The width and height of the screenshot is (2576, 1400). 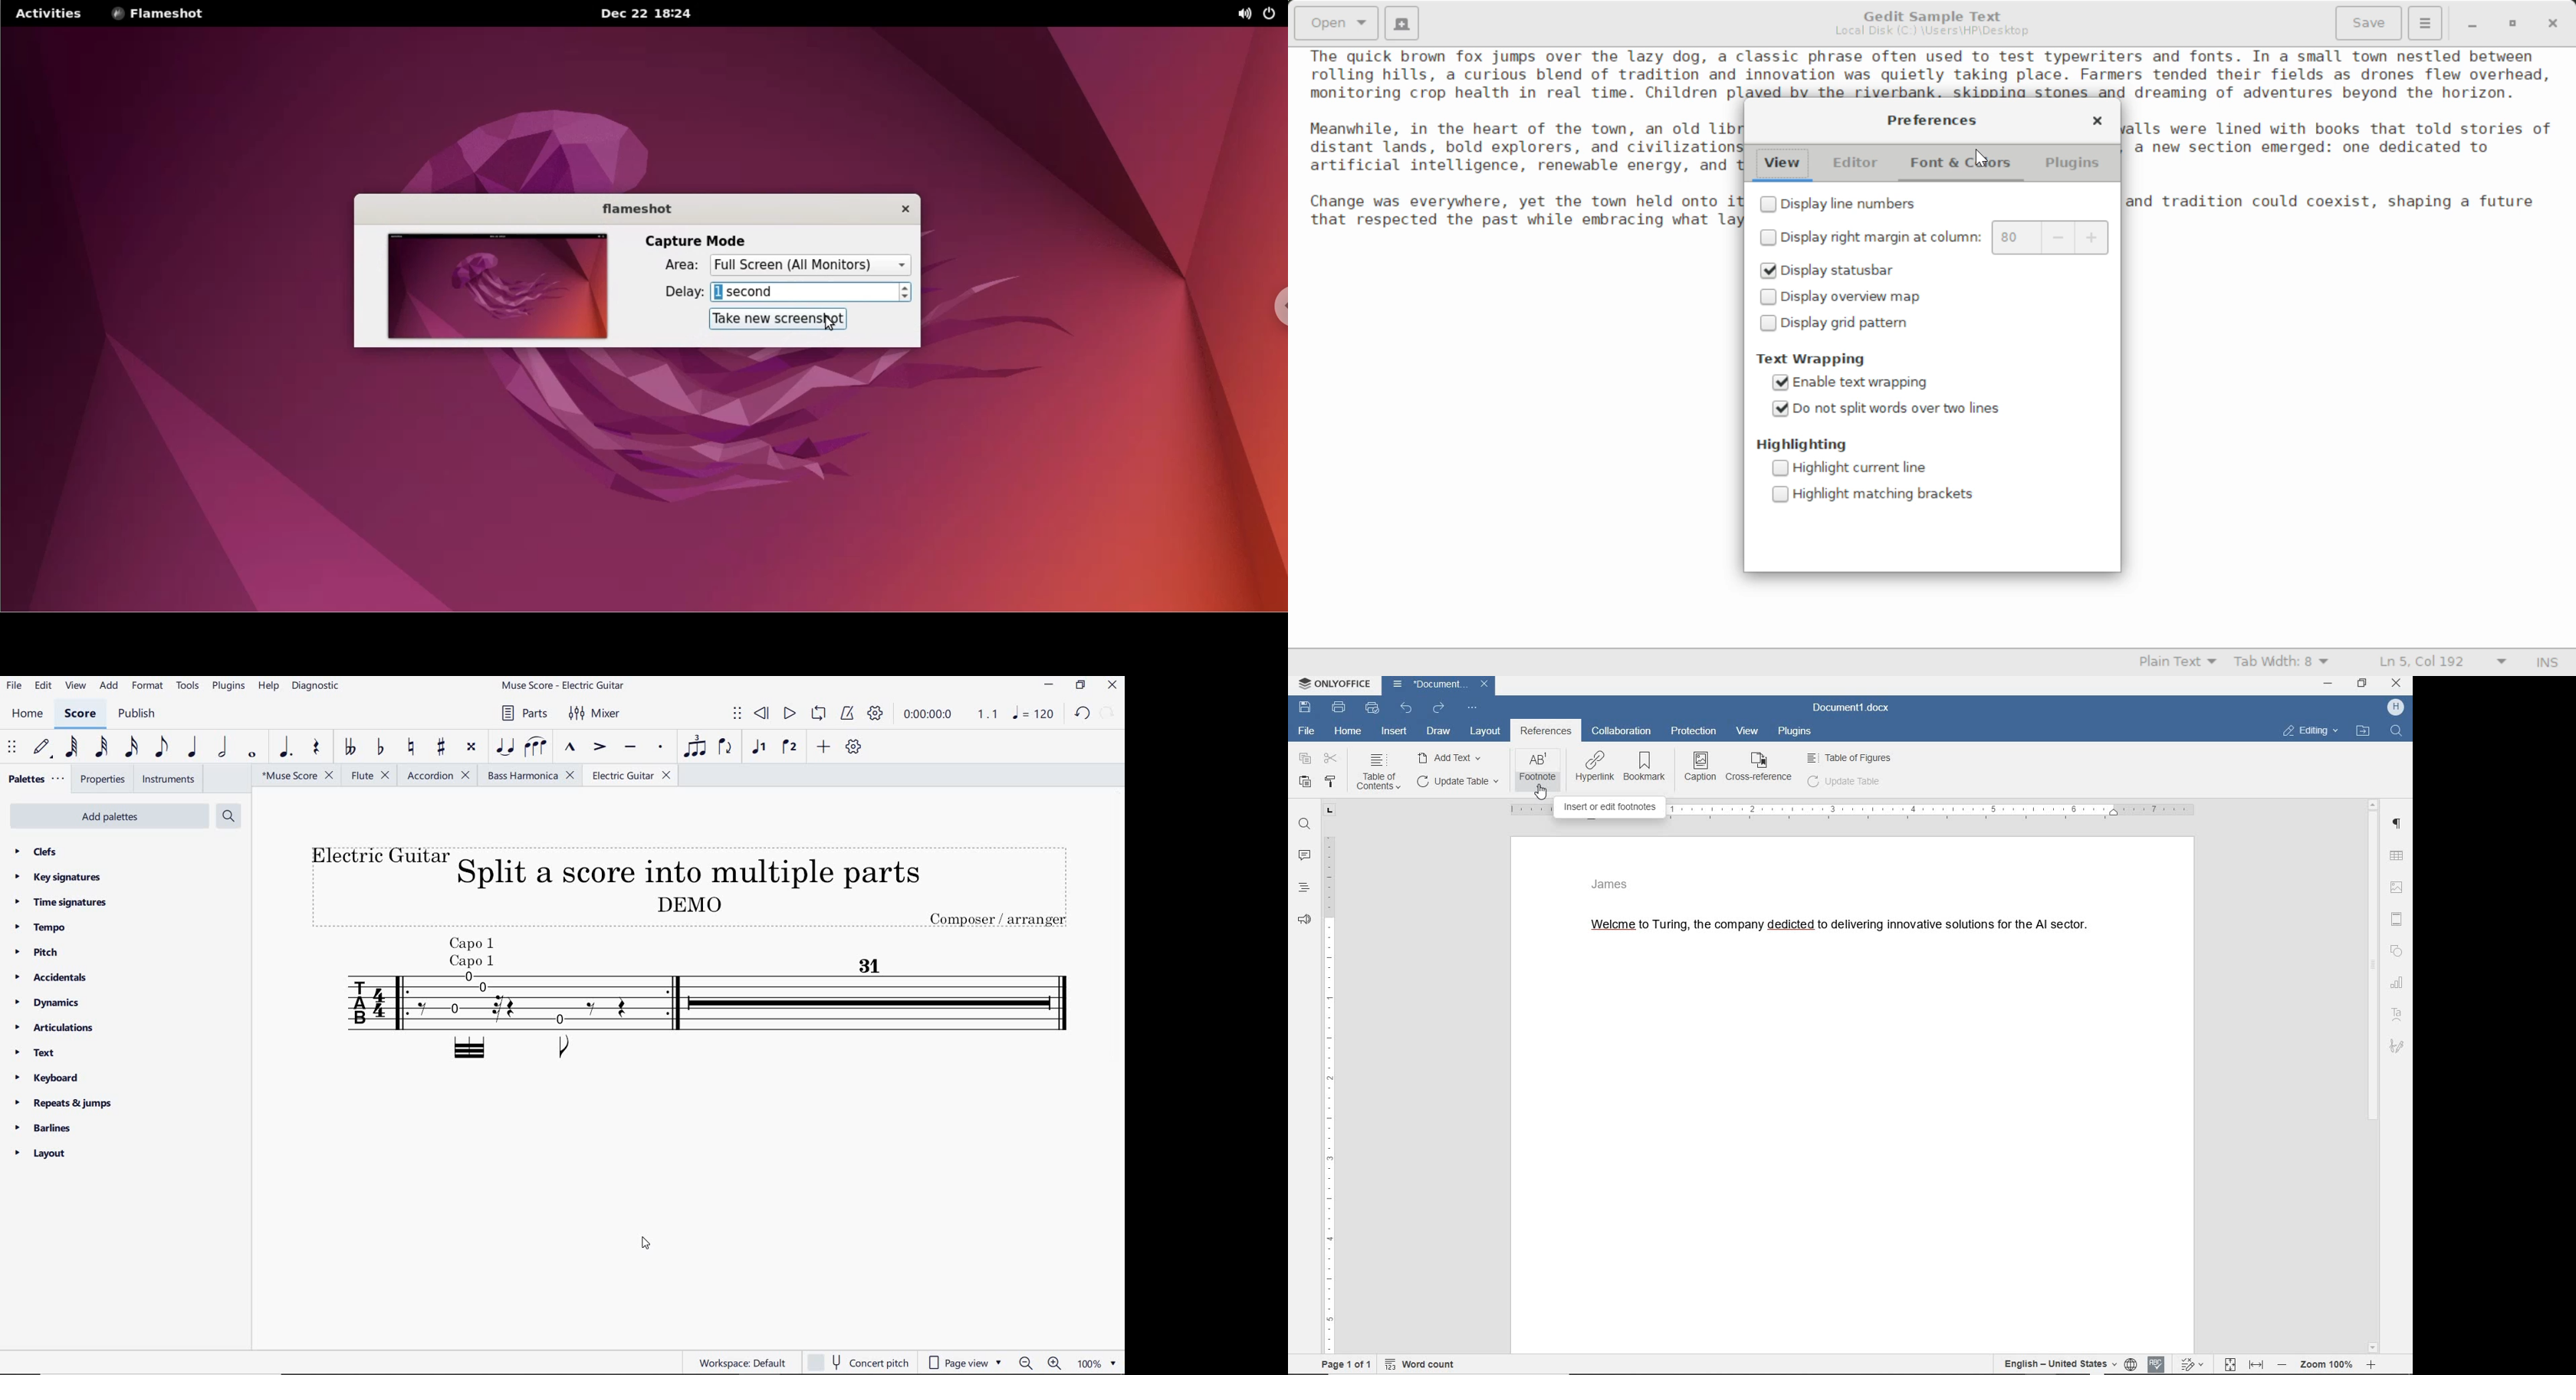 I want to click on page view, so click(x=964, y=1363).